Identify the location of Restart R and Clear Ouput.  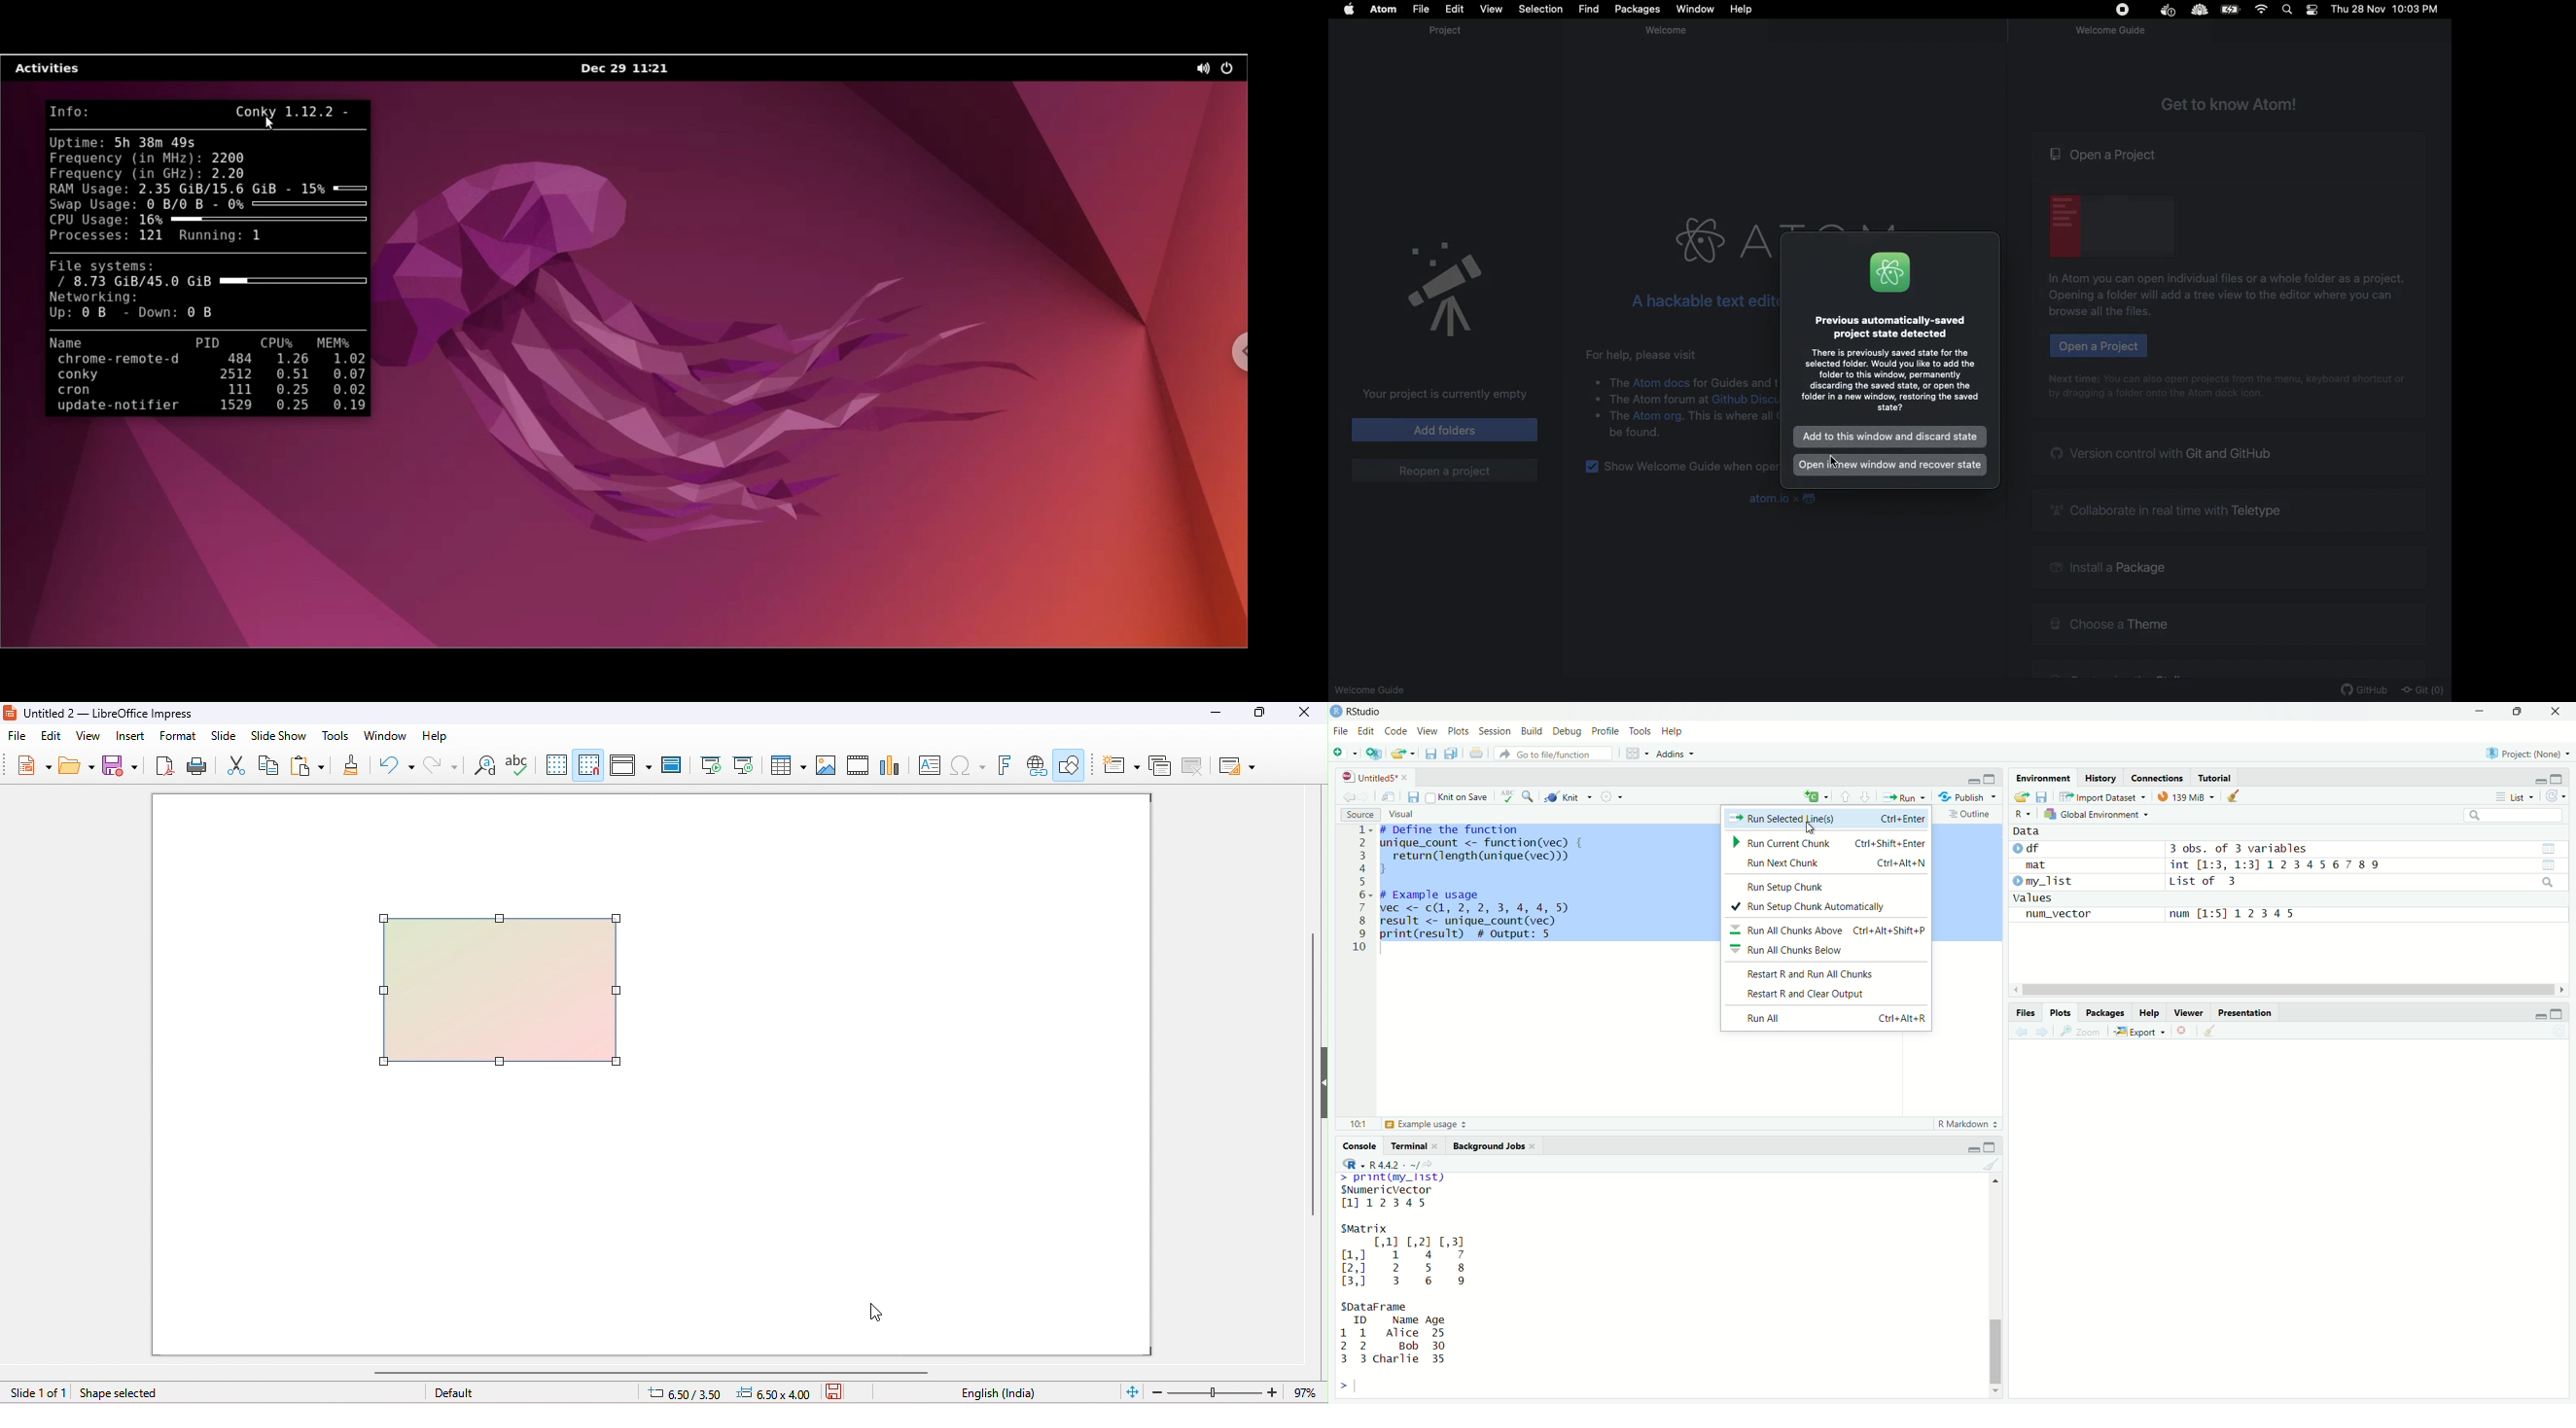
(1806, 993).